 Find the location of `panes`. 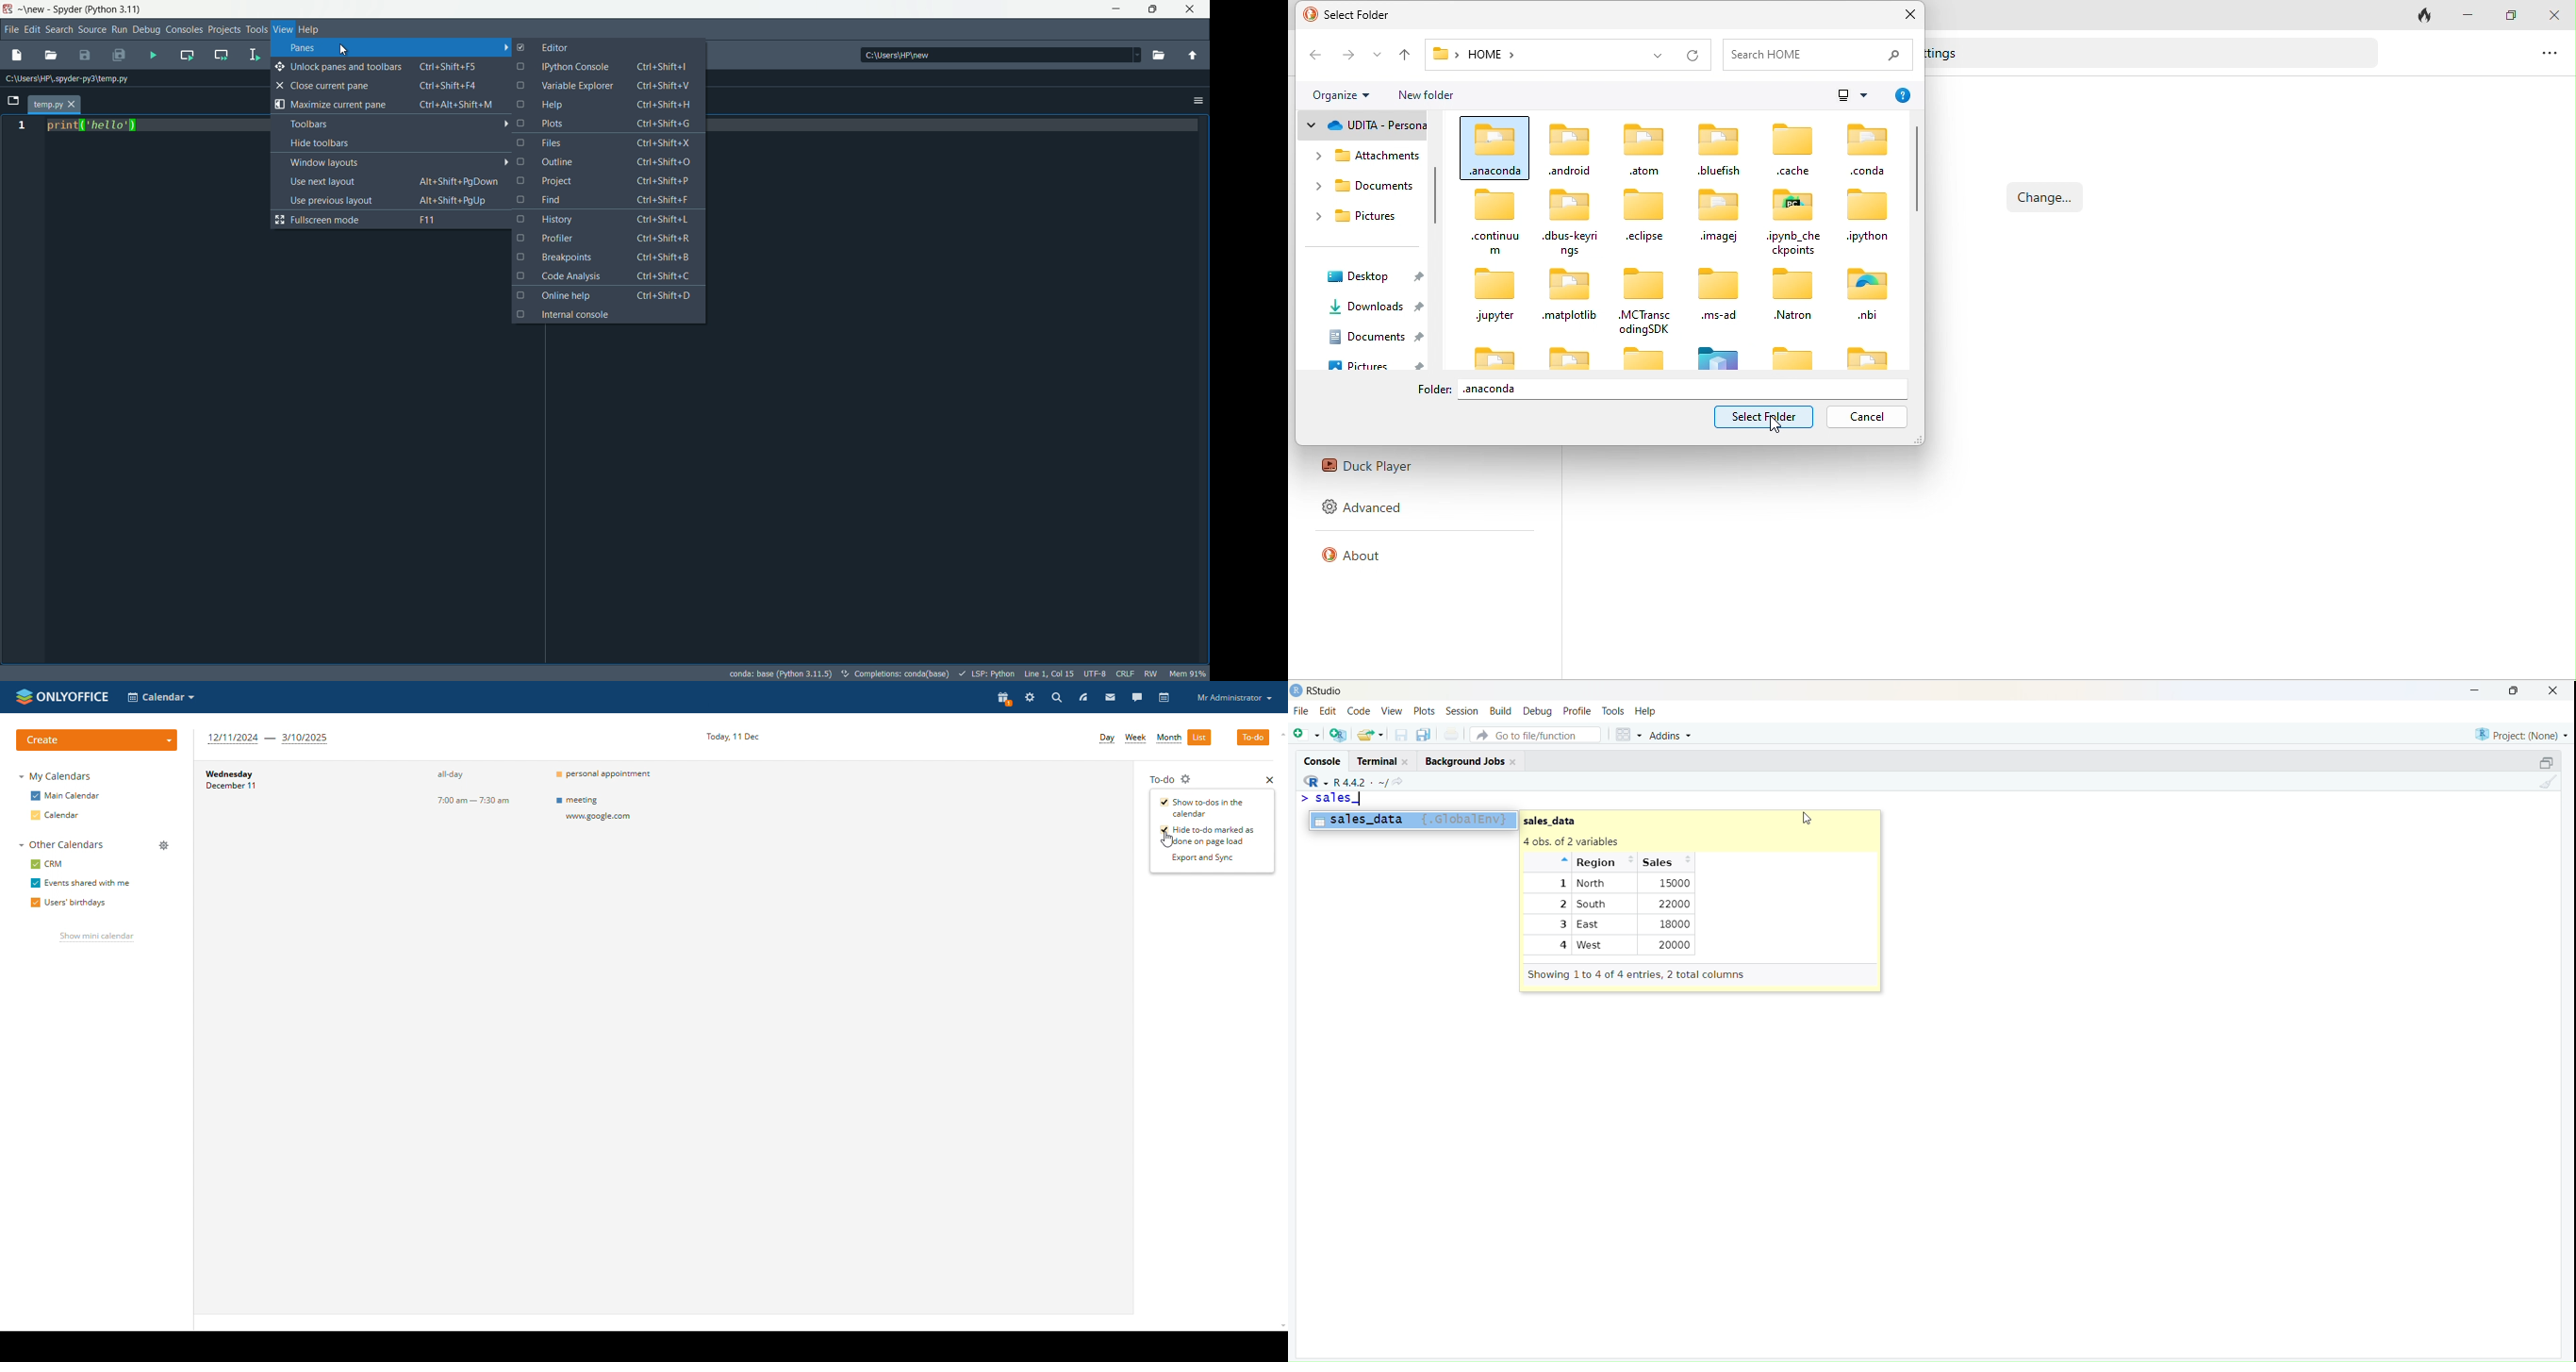

panes is located at coordinates (393, 47).